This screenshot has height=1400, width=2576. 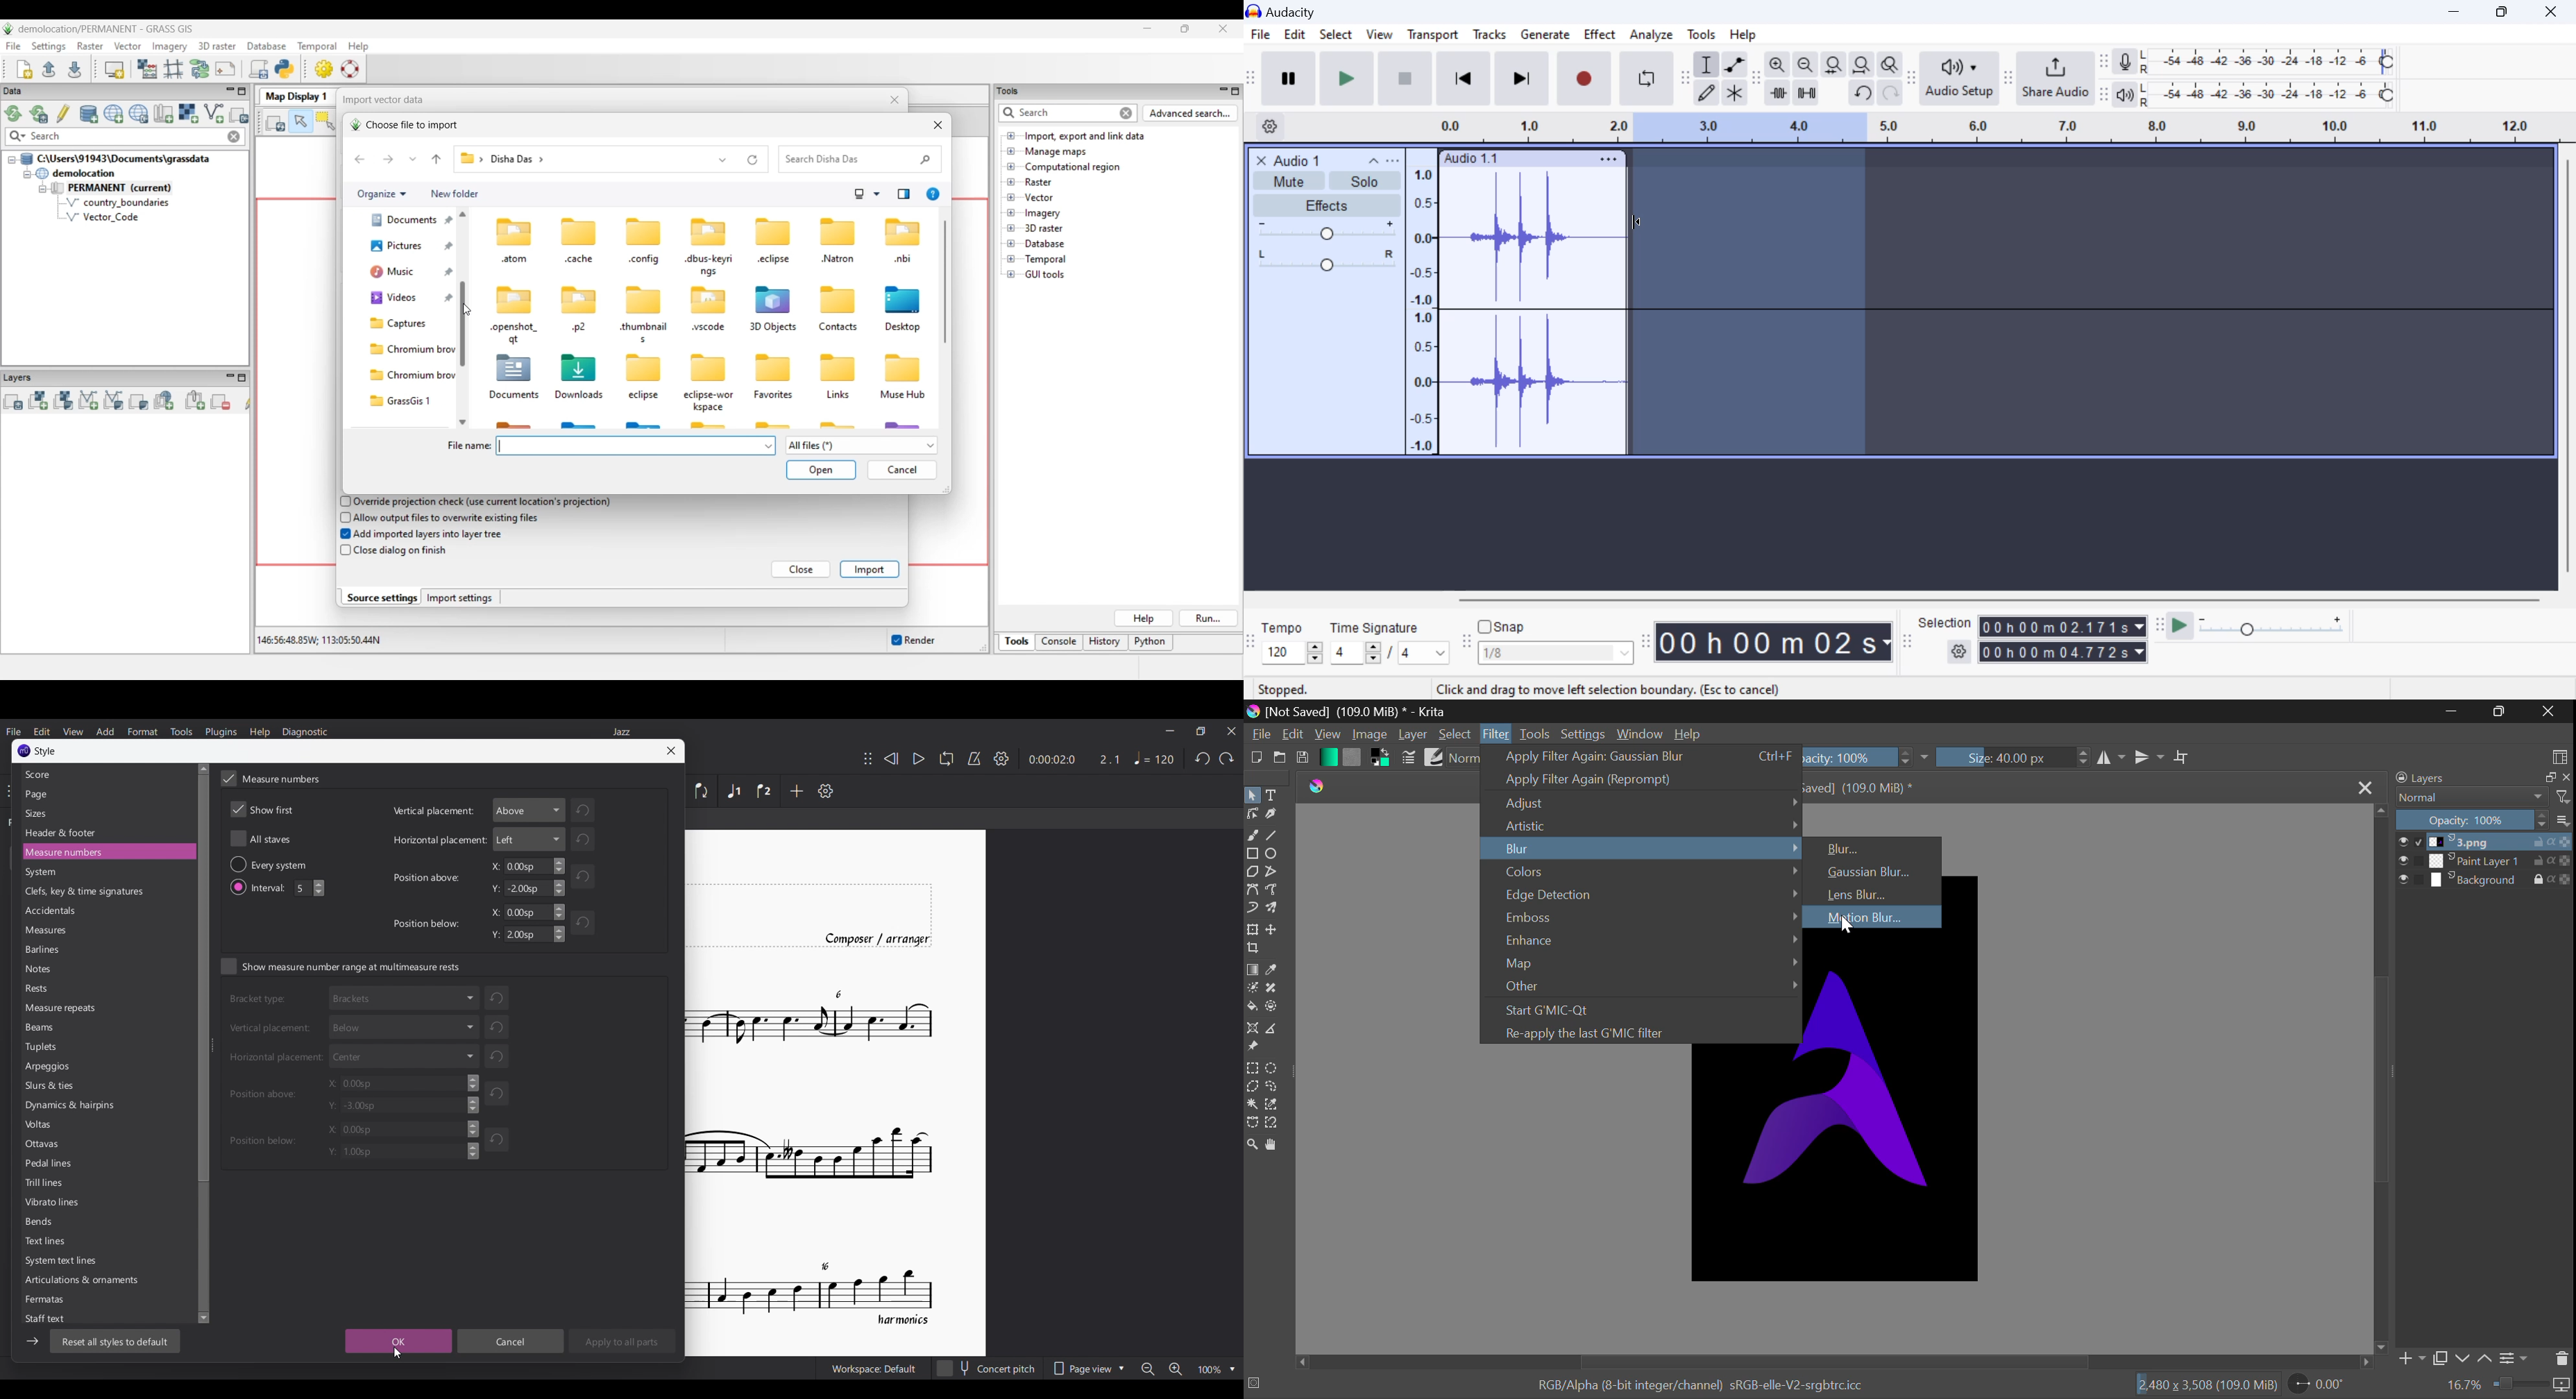 I want to click on Software logo, so click(x=24, y=751).